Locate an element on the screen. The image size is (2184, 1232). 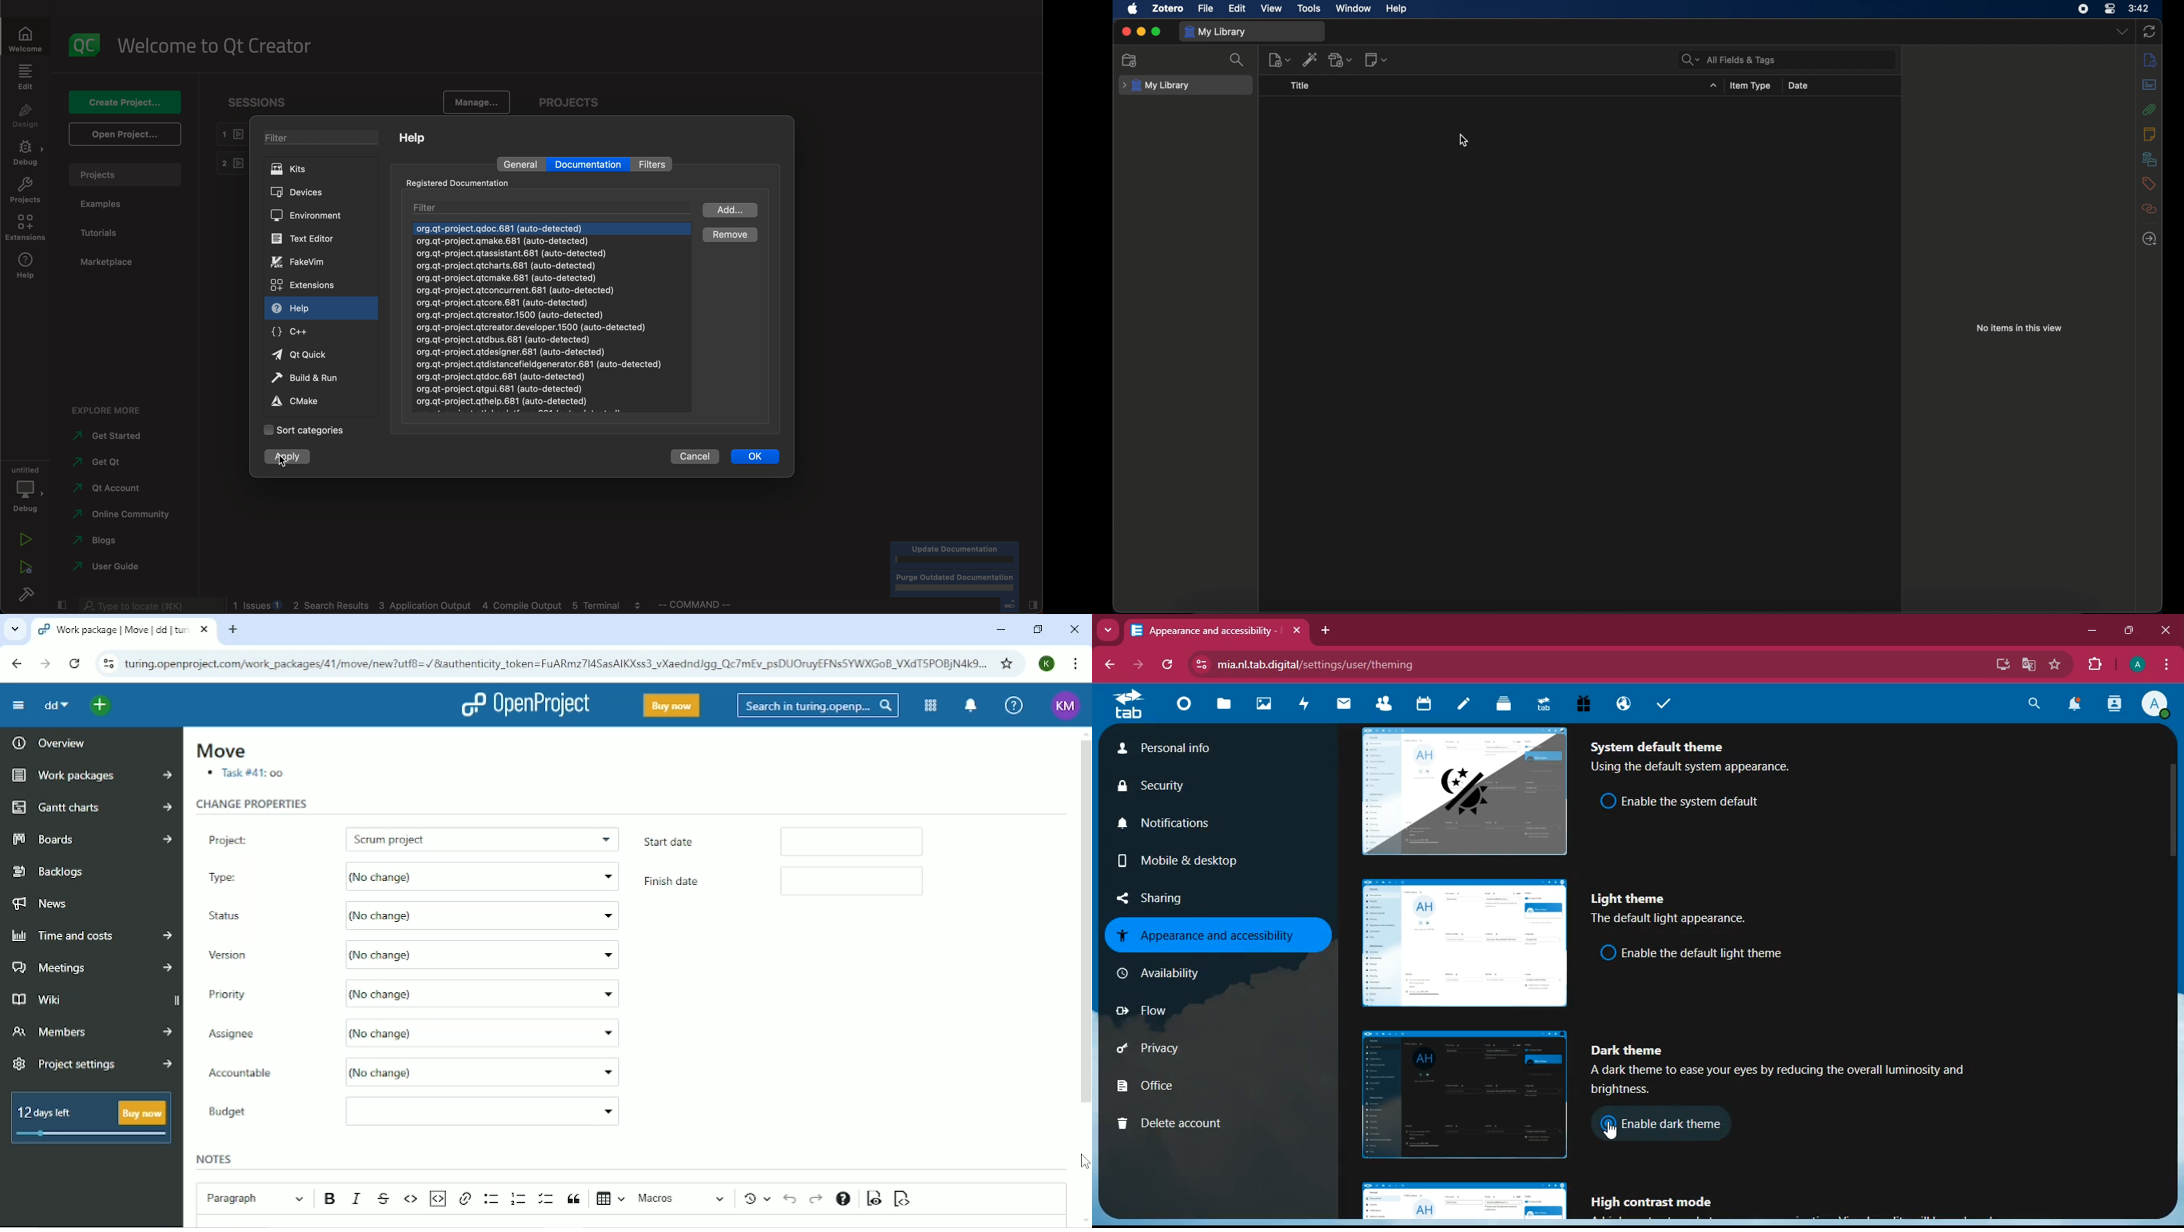
my library is located at coordinates (1216, 32).